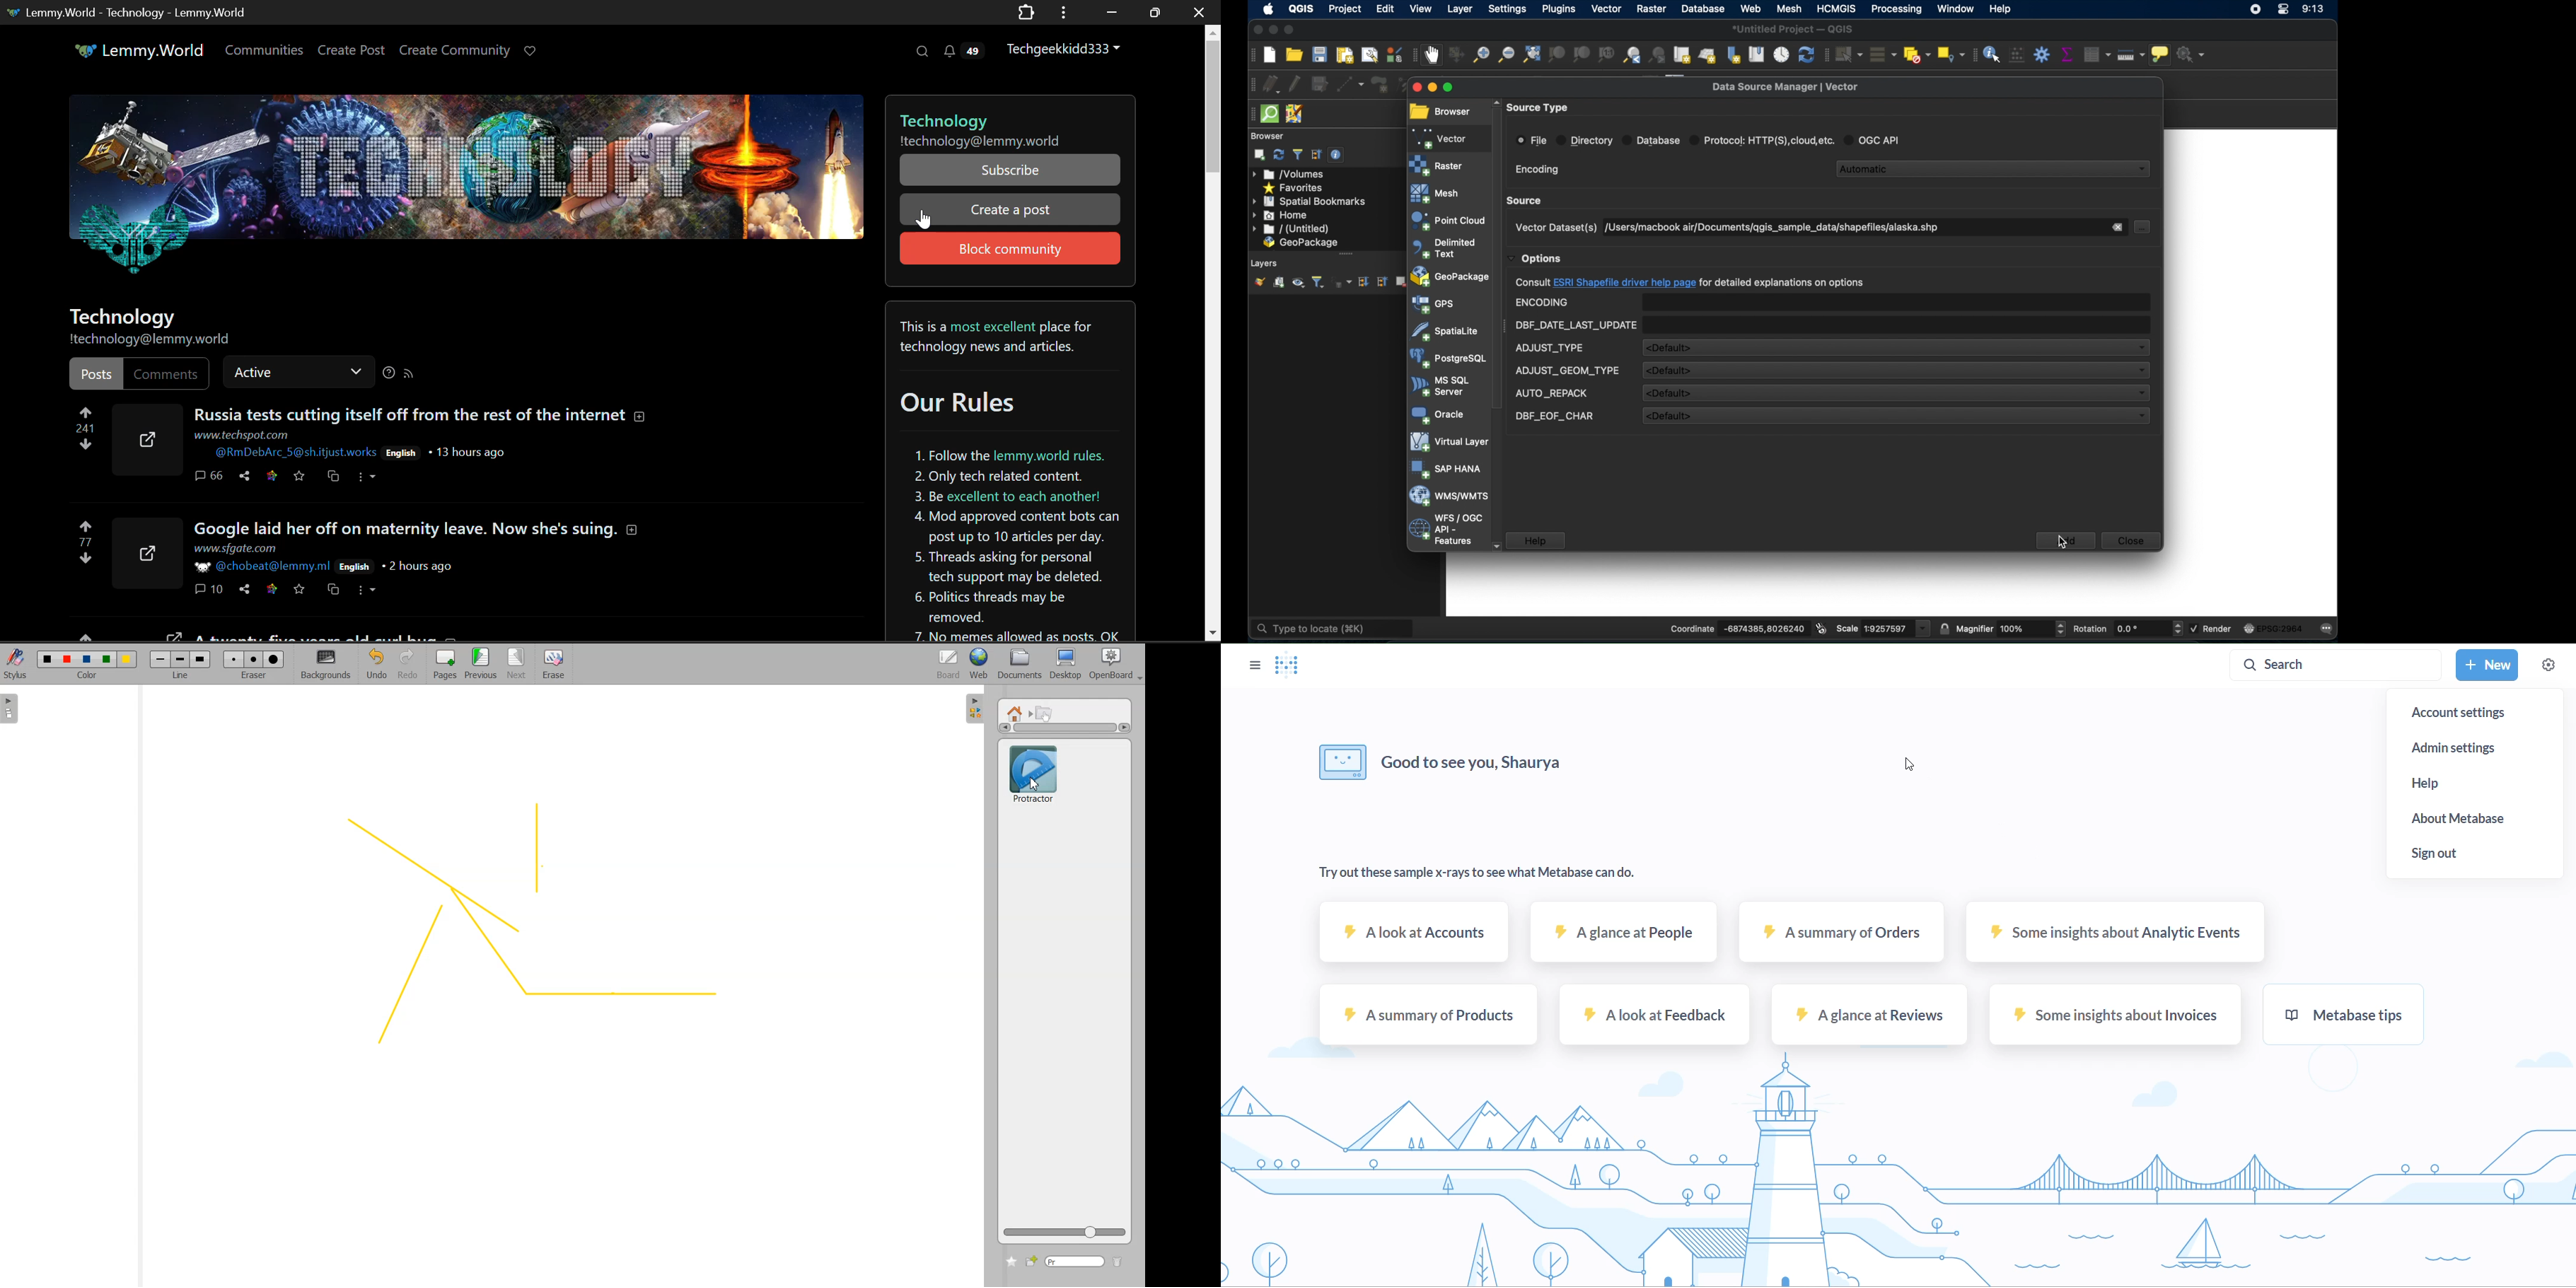  What do you see at coordinates (1436, 414) in the screenshot?
I see `oracle` at bounding box center [1436, 414].